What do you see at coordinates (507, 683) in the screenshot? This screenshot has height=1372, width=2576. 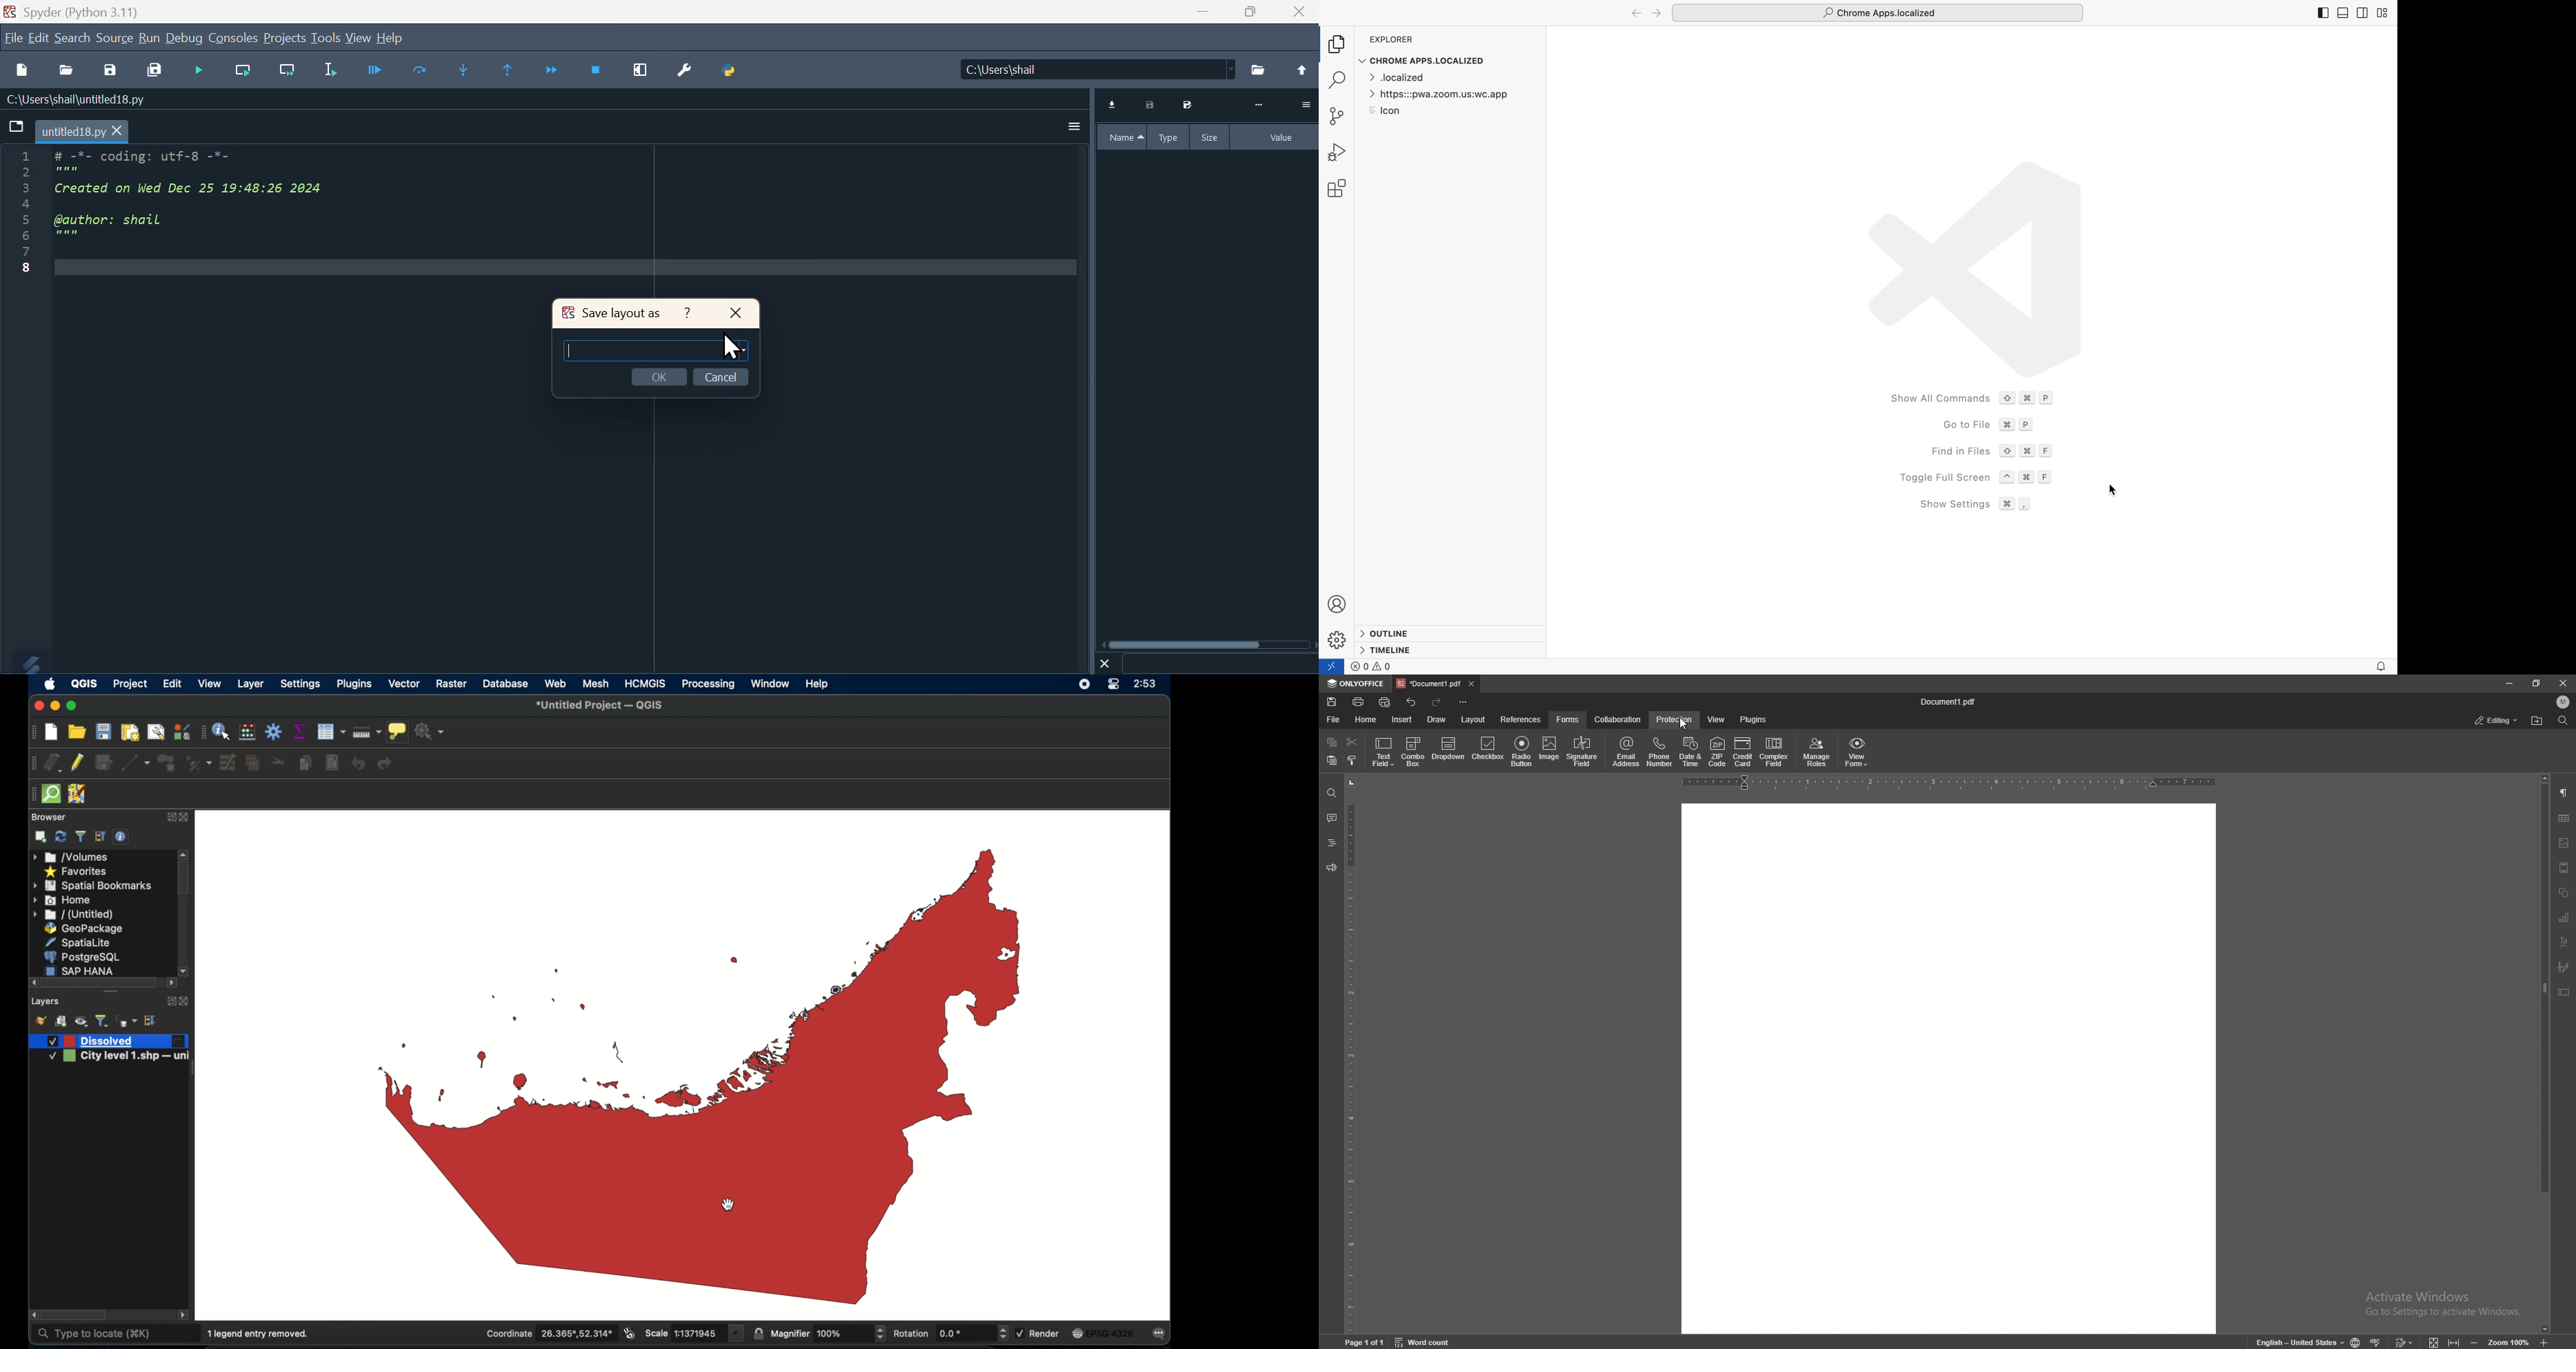 I see `database` at bounding box center [507, 683].